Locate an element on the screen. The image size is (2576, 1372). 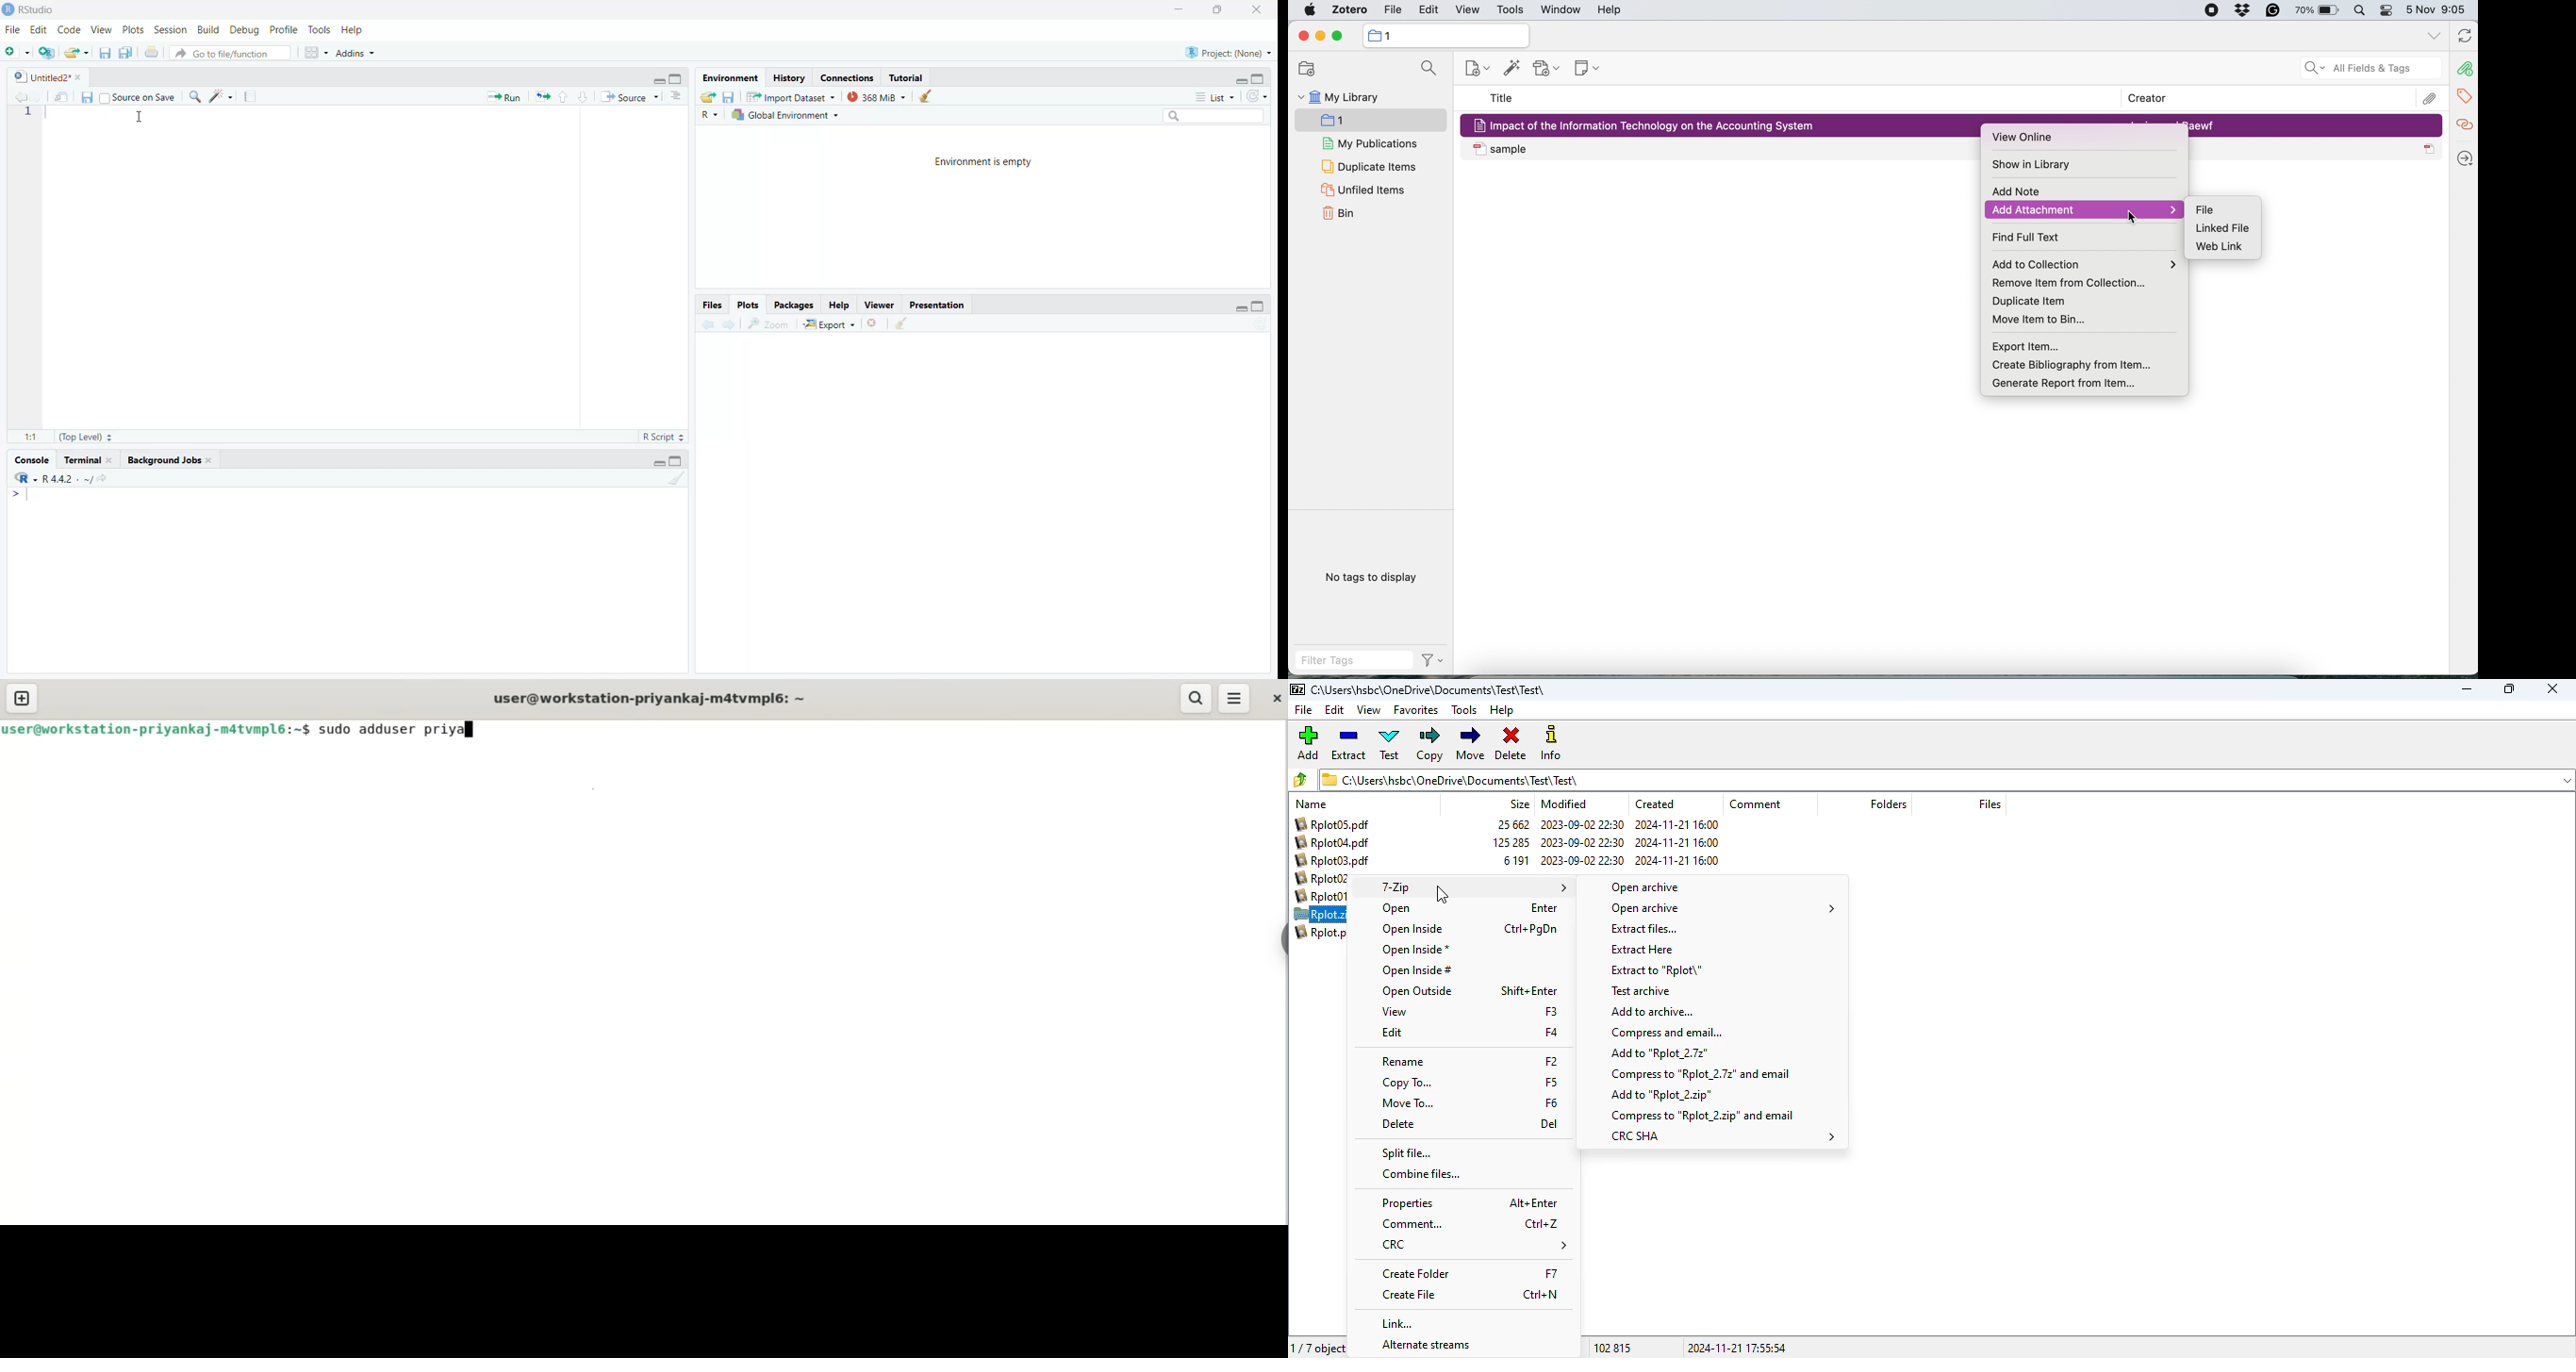
web link is located at coordinates (2225, 248).